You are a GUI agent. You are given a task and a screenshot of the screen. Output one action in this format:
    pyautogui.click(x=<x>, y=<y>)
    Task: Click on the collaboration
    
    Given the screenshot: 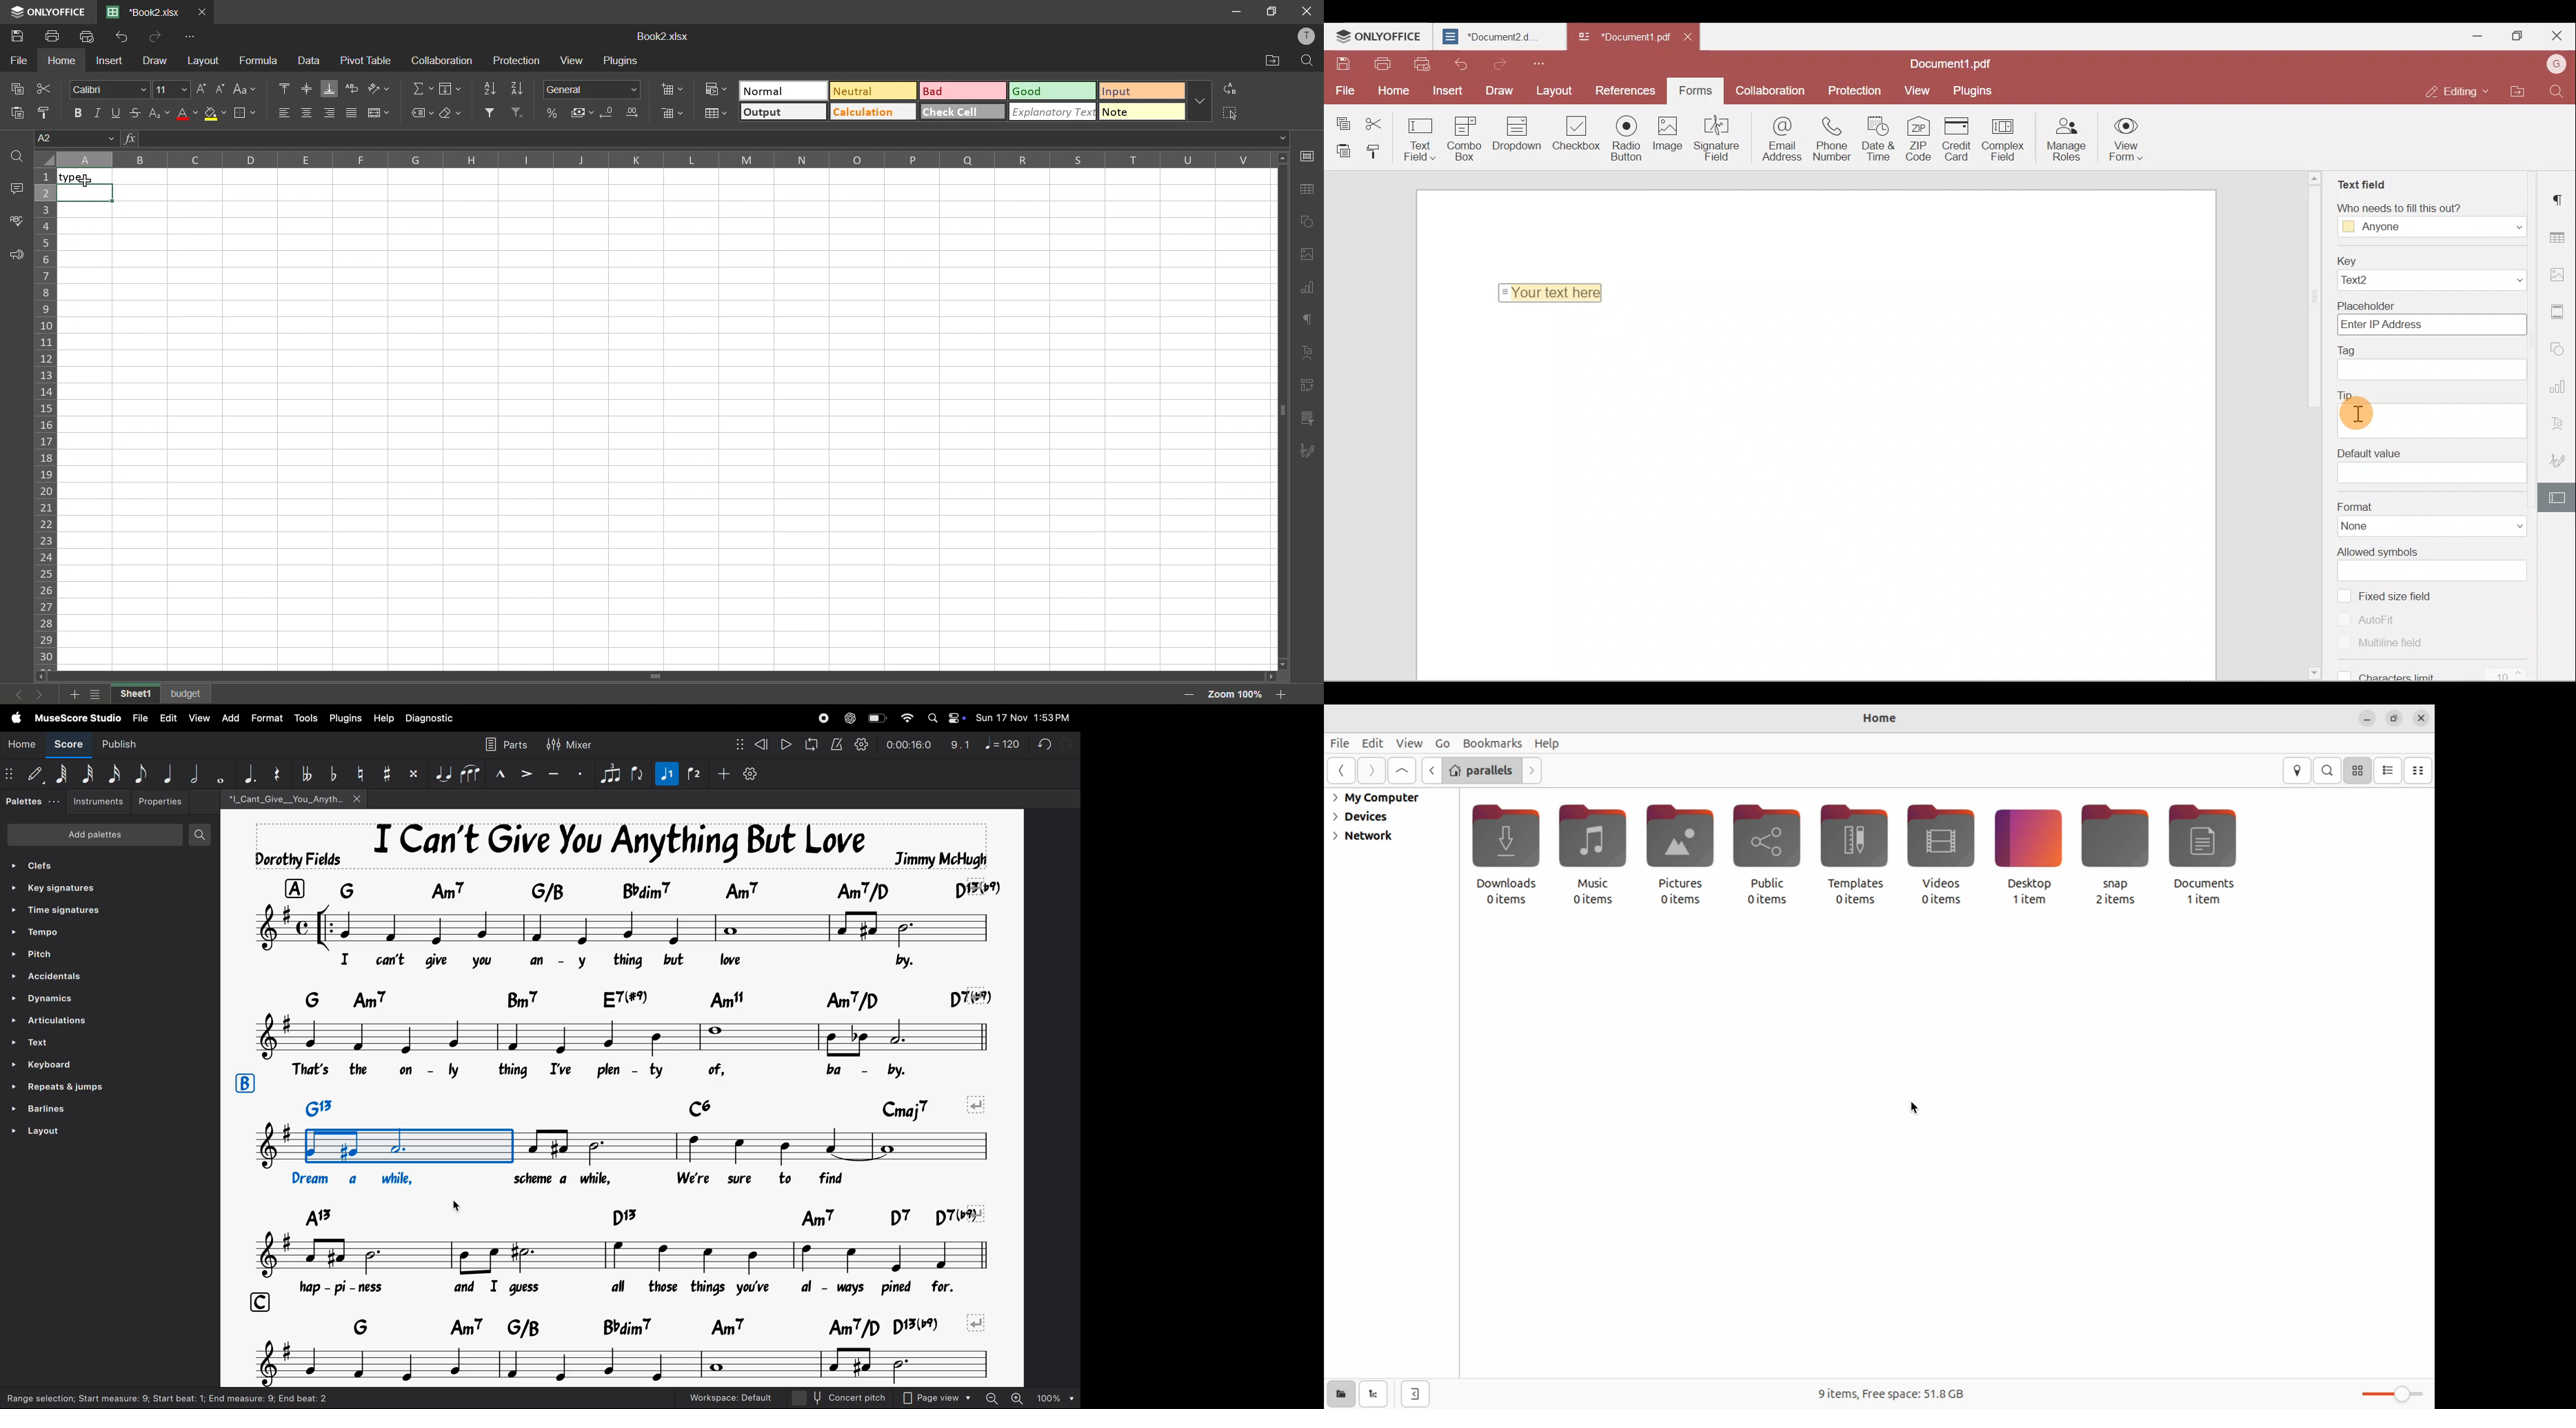 What is the action you would take?
    pyautogui.click(x=440, y=63)
    